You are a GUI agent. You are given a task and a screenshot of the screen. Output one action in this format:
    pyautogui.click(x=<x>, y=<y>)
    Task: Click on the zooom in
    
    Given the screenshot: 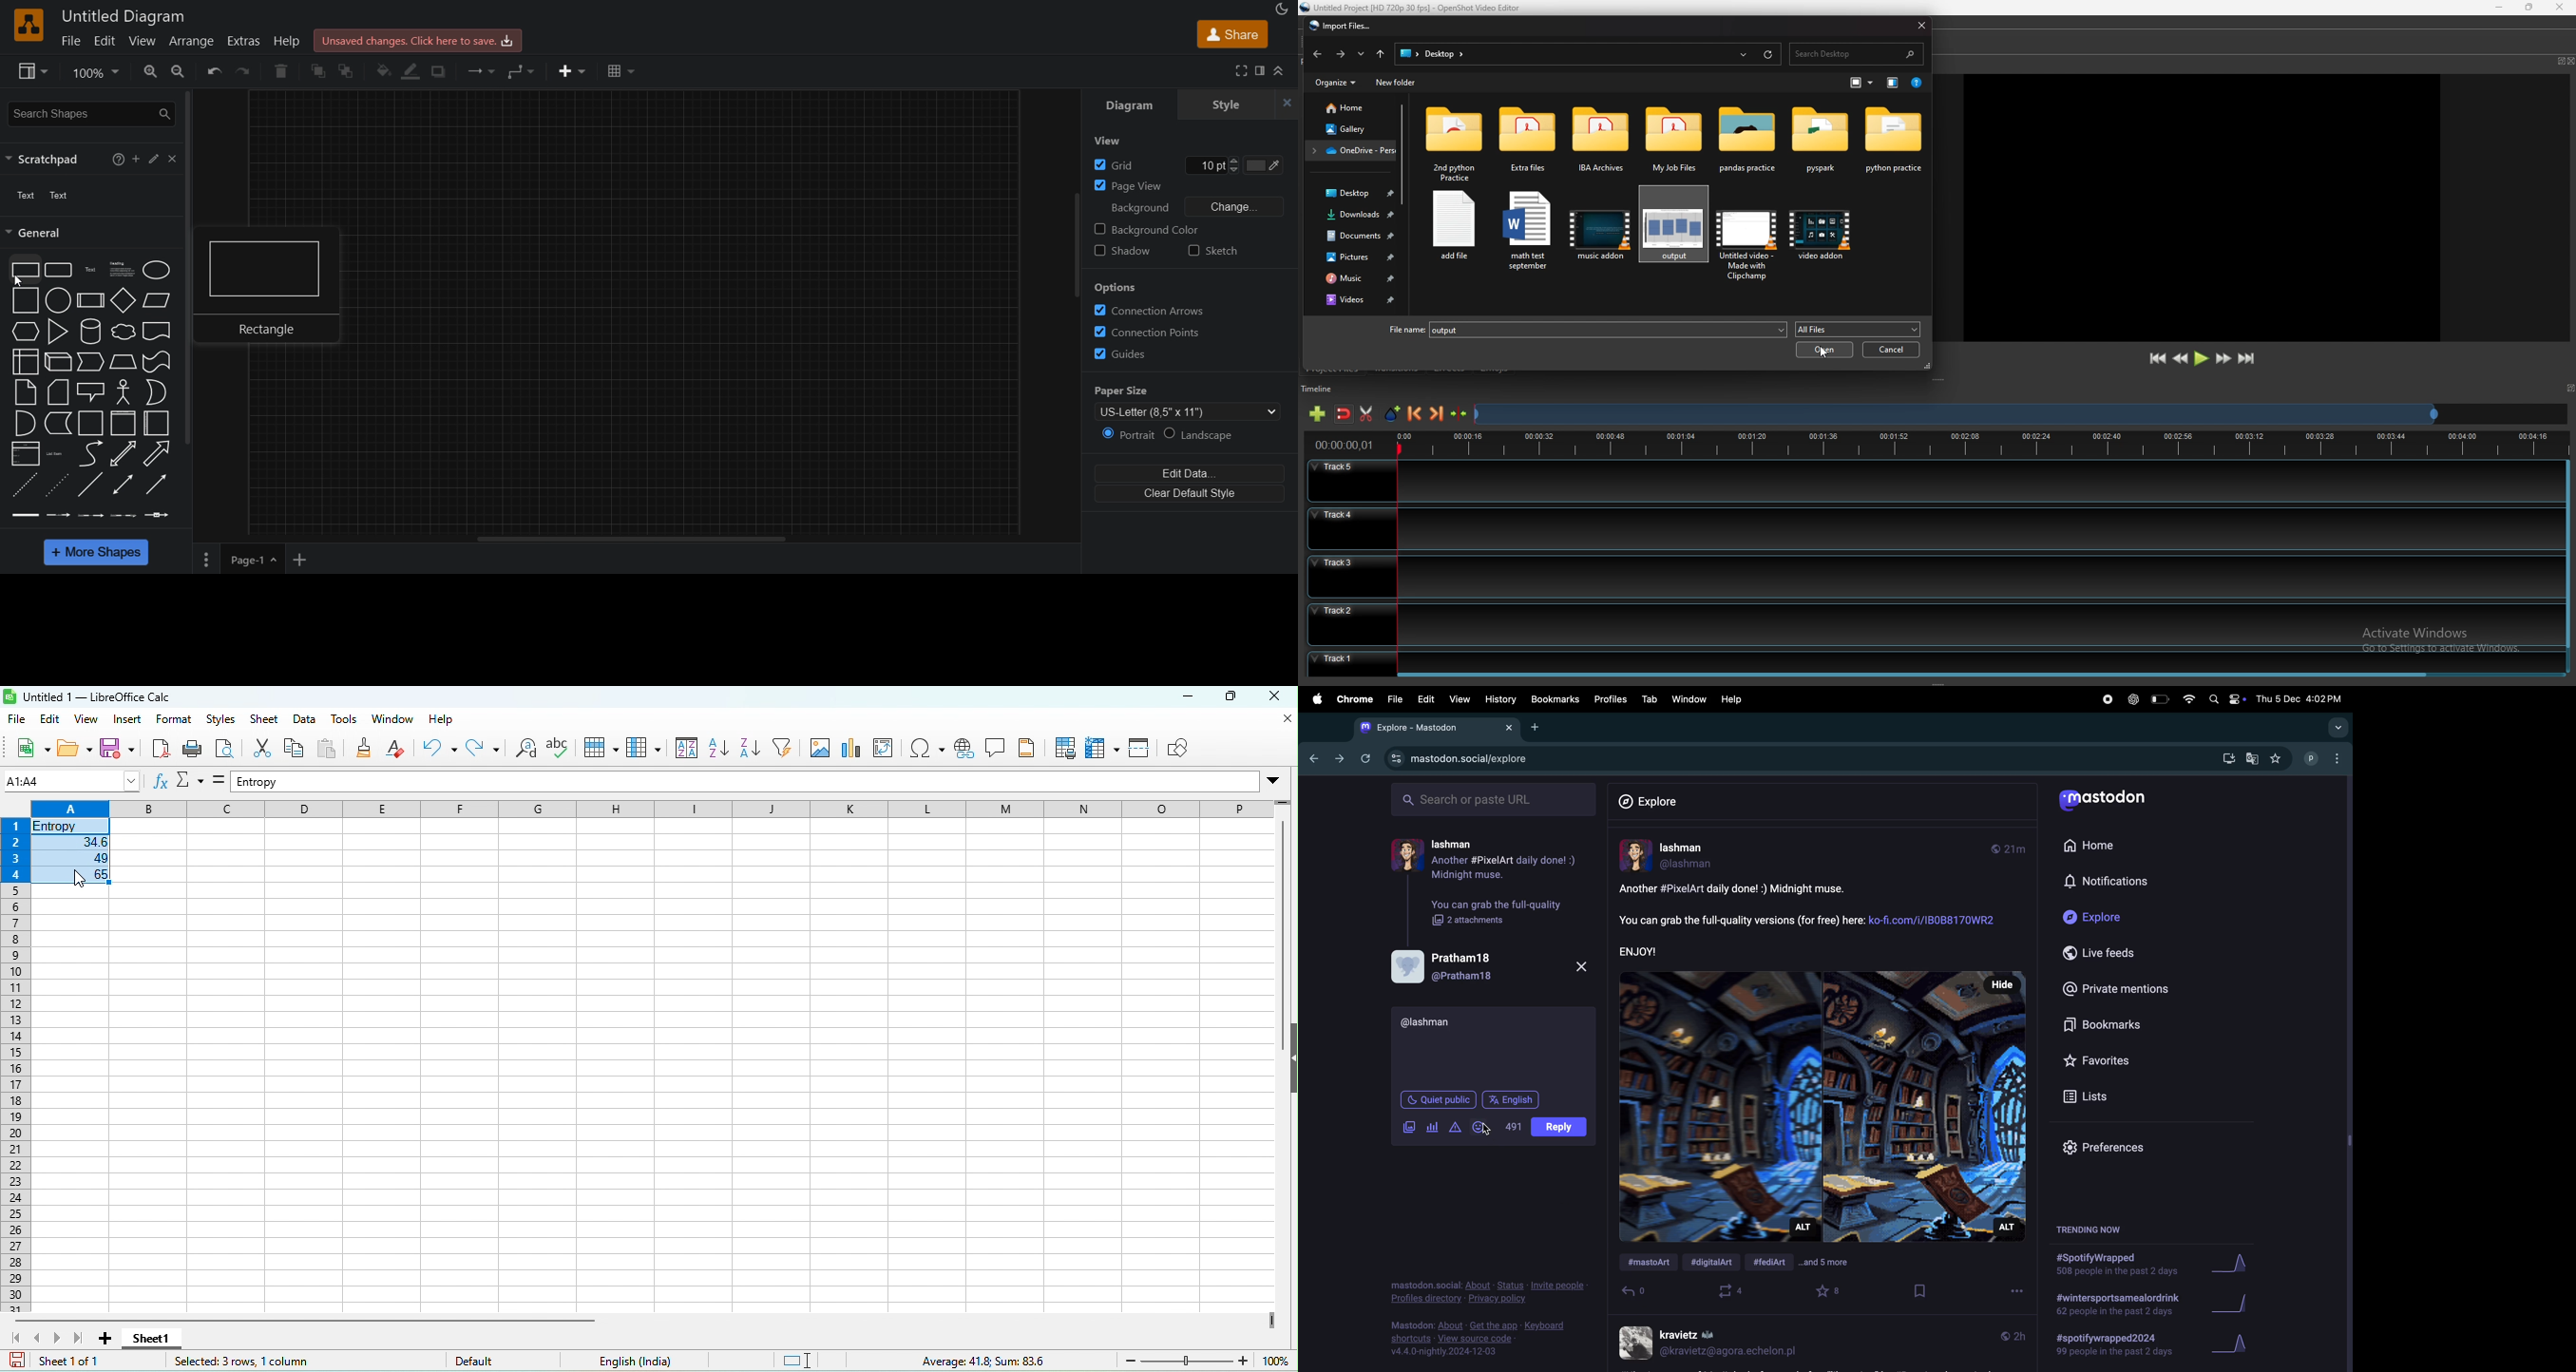 What is the action you would take?
    pyautogui.click(x=151, y=70)
    